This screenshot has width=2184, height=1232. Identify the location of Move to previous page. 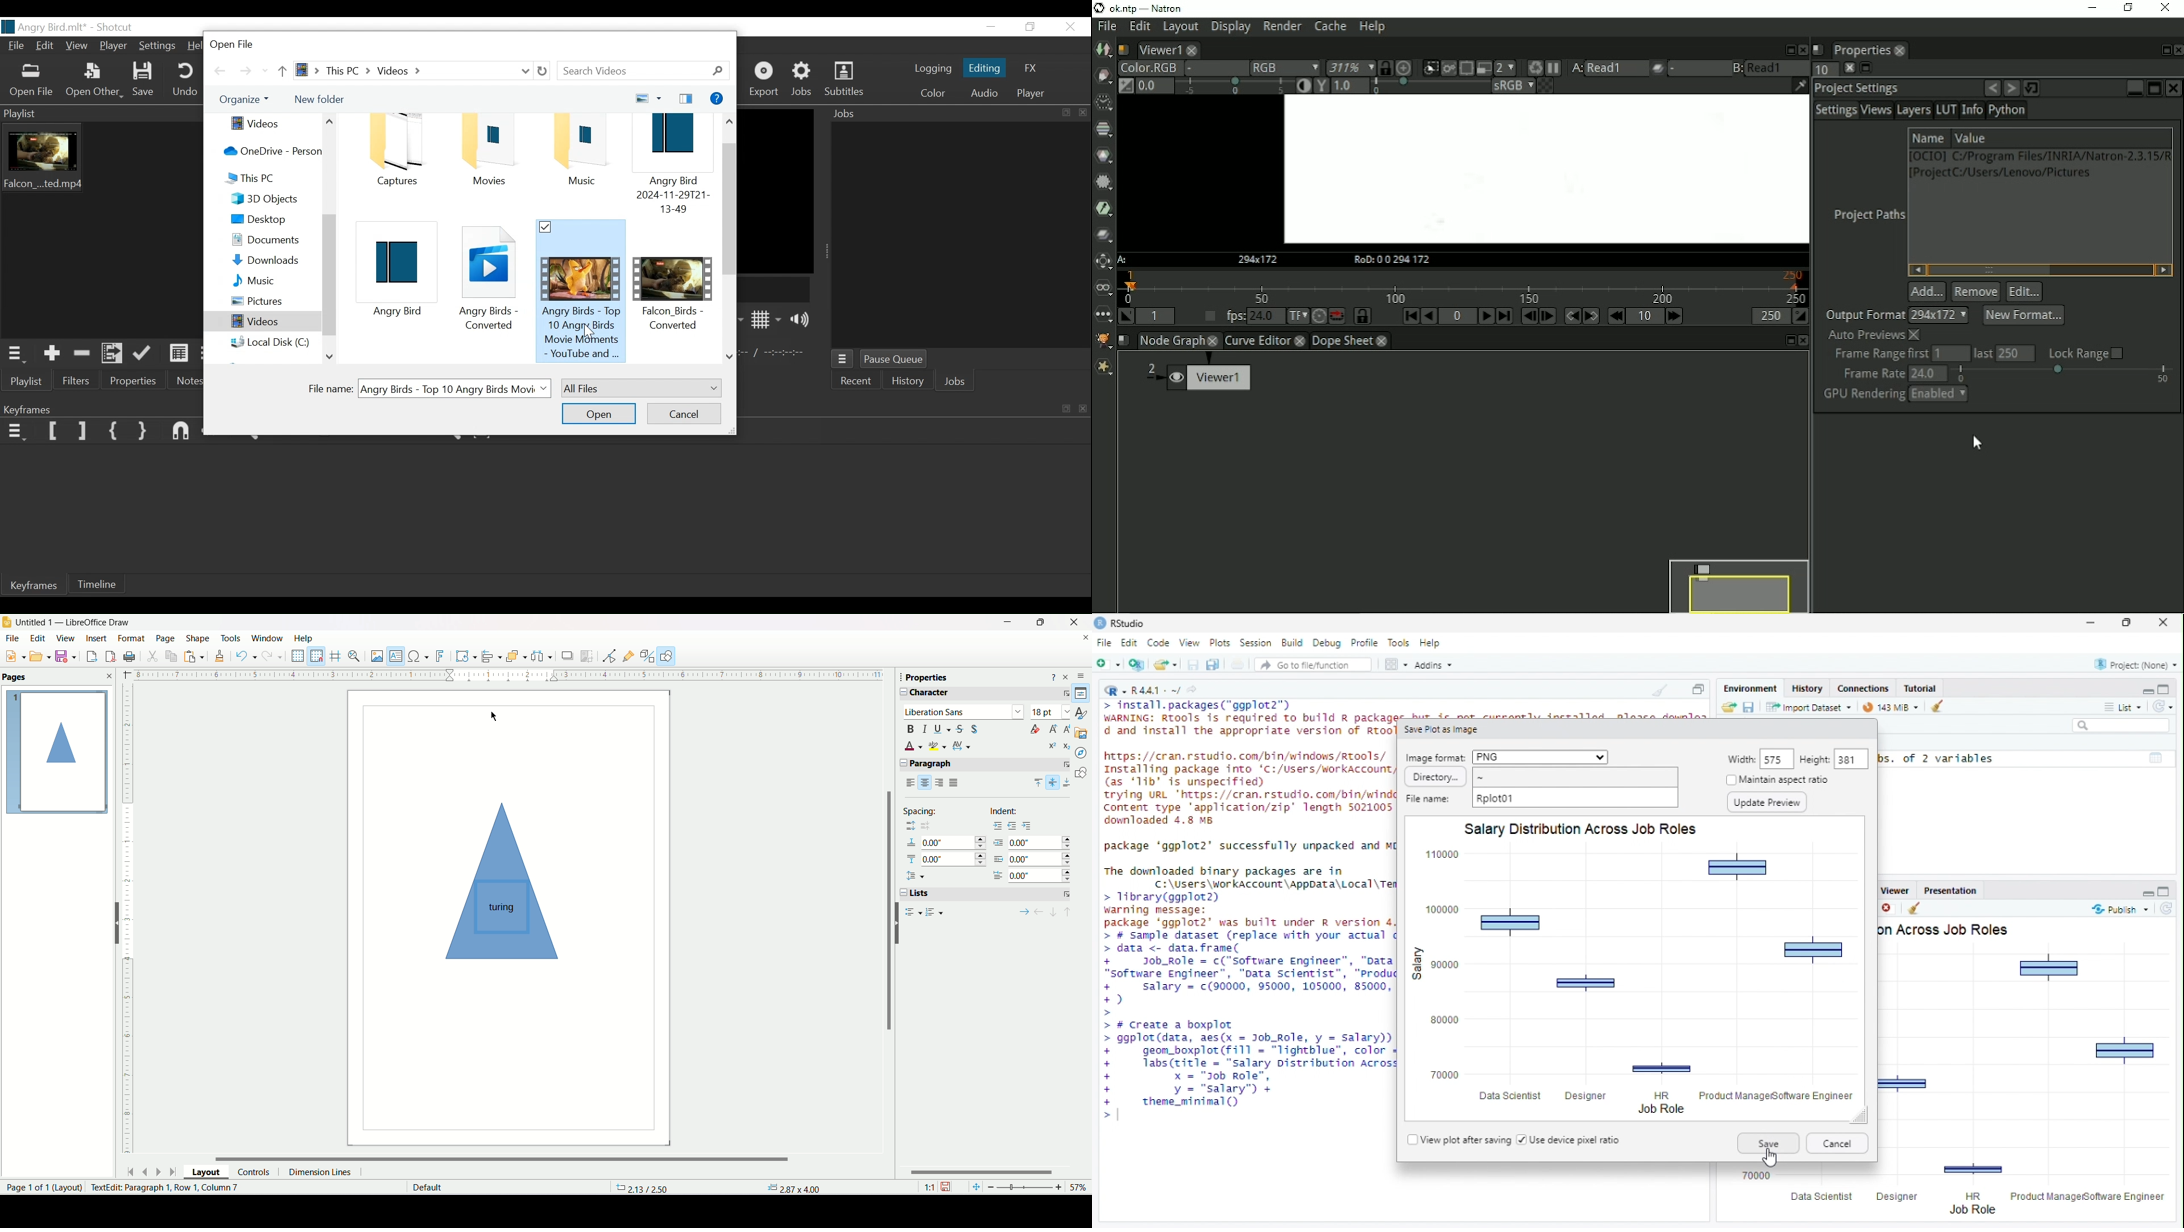
(147, 1171).